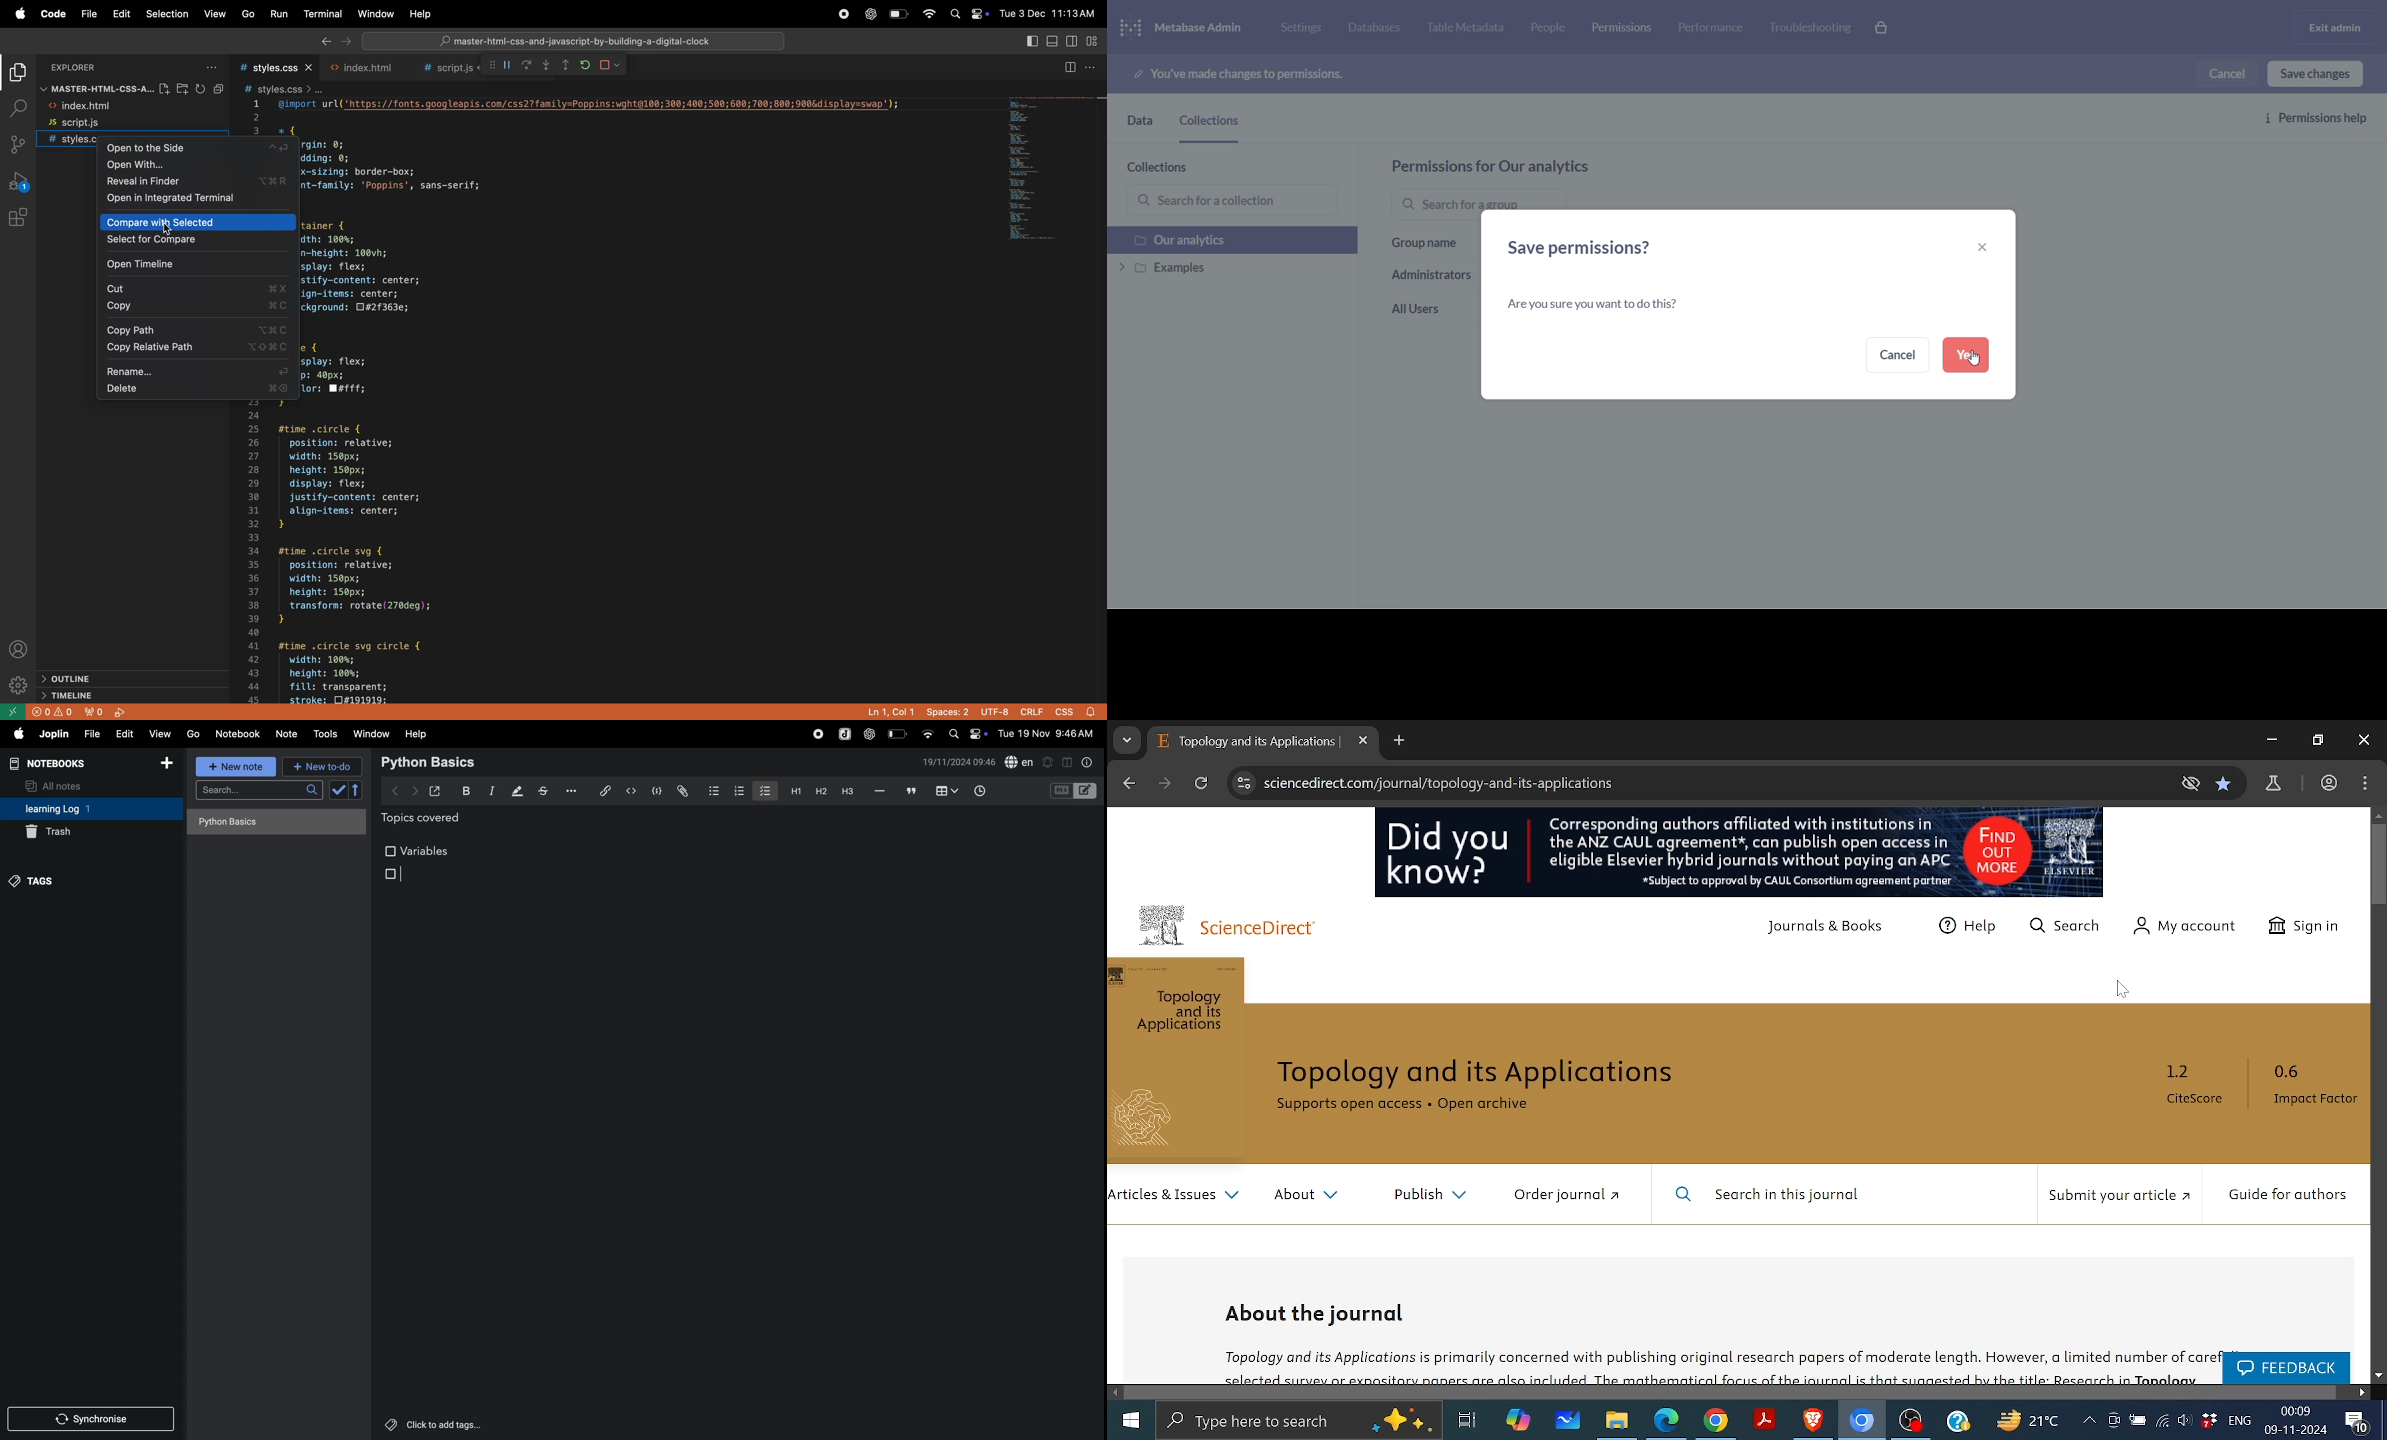  I want to click on learning log, so click(71, 810).